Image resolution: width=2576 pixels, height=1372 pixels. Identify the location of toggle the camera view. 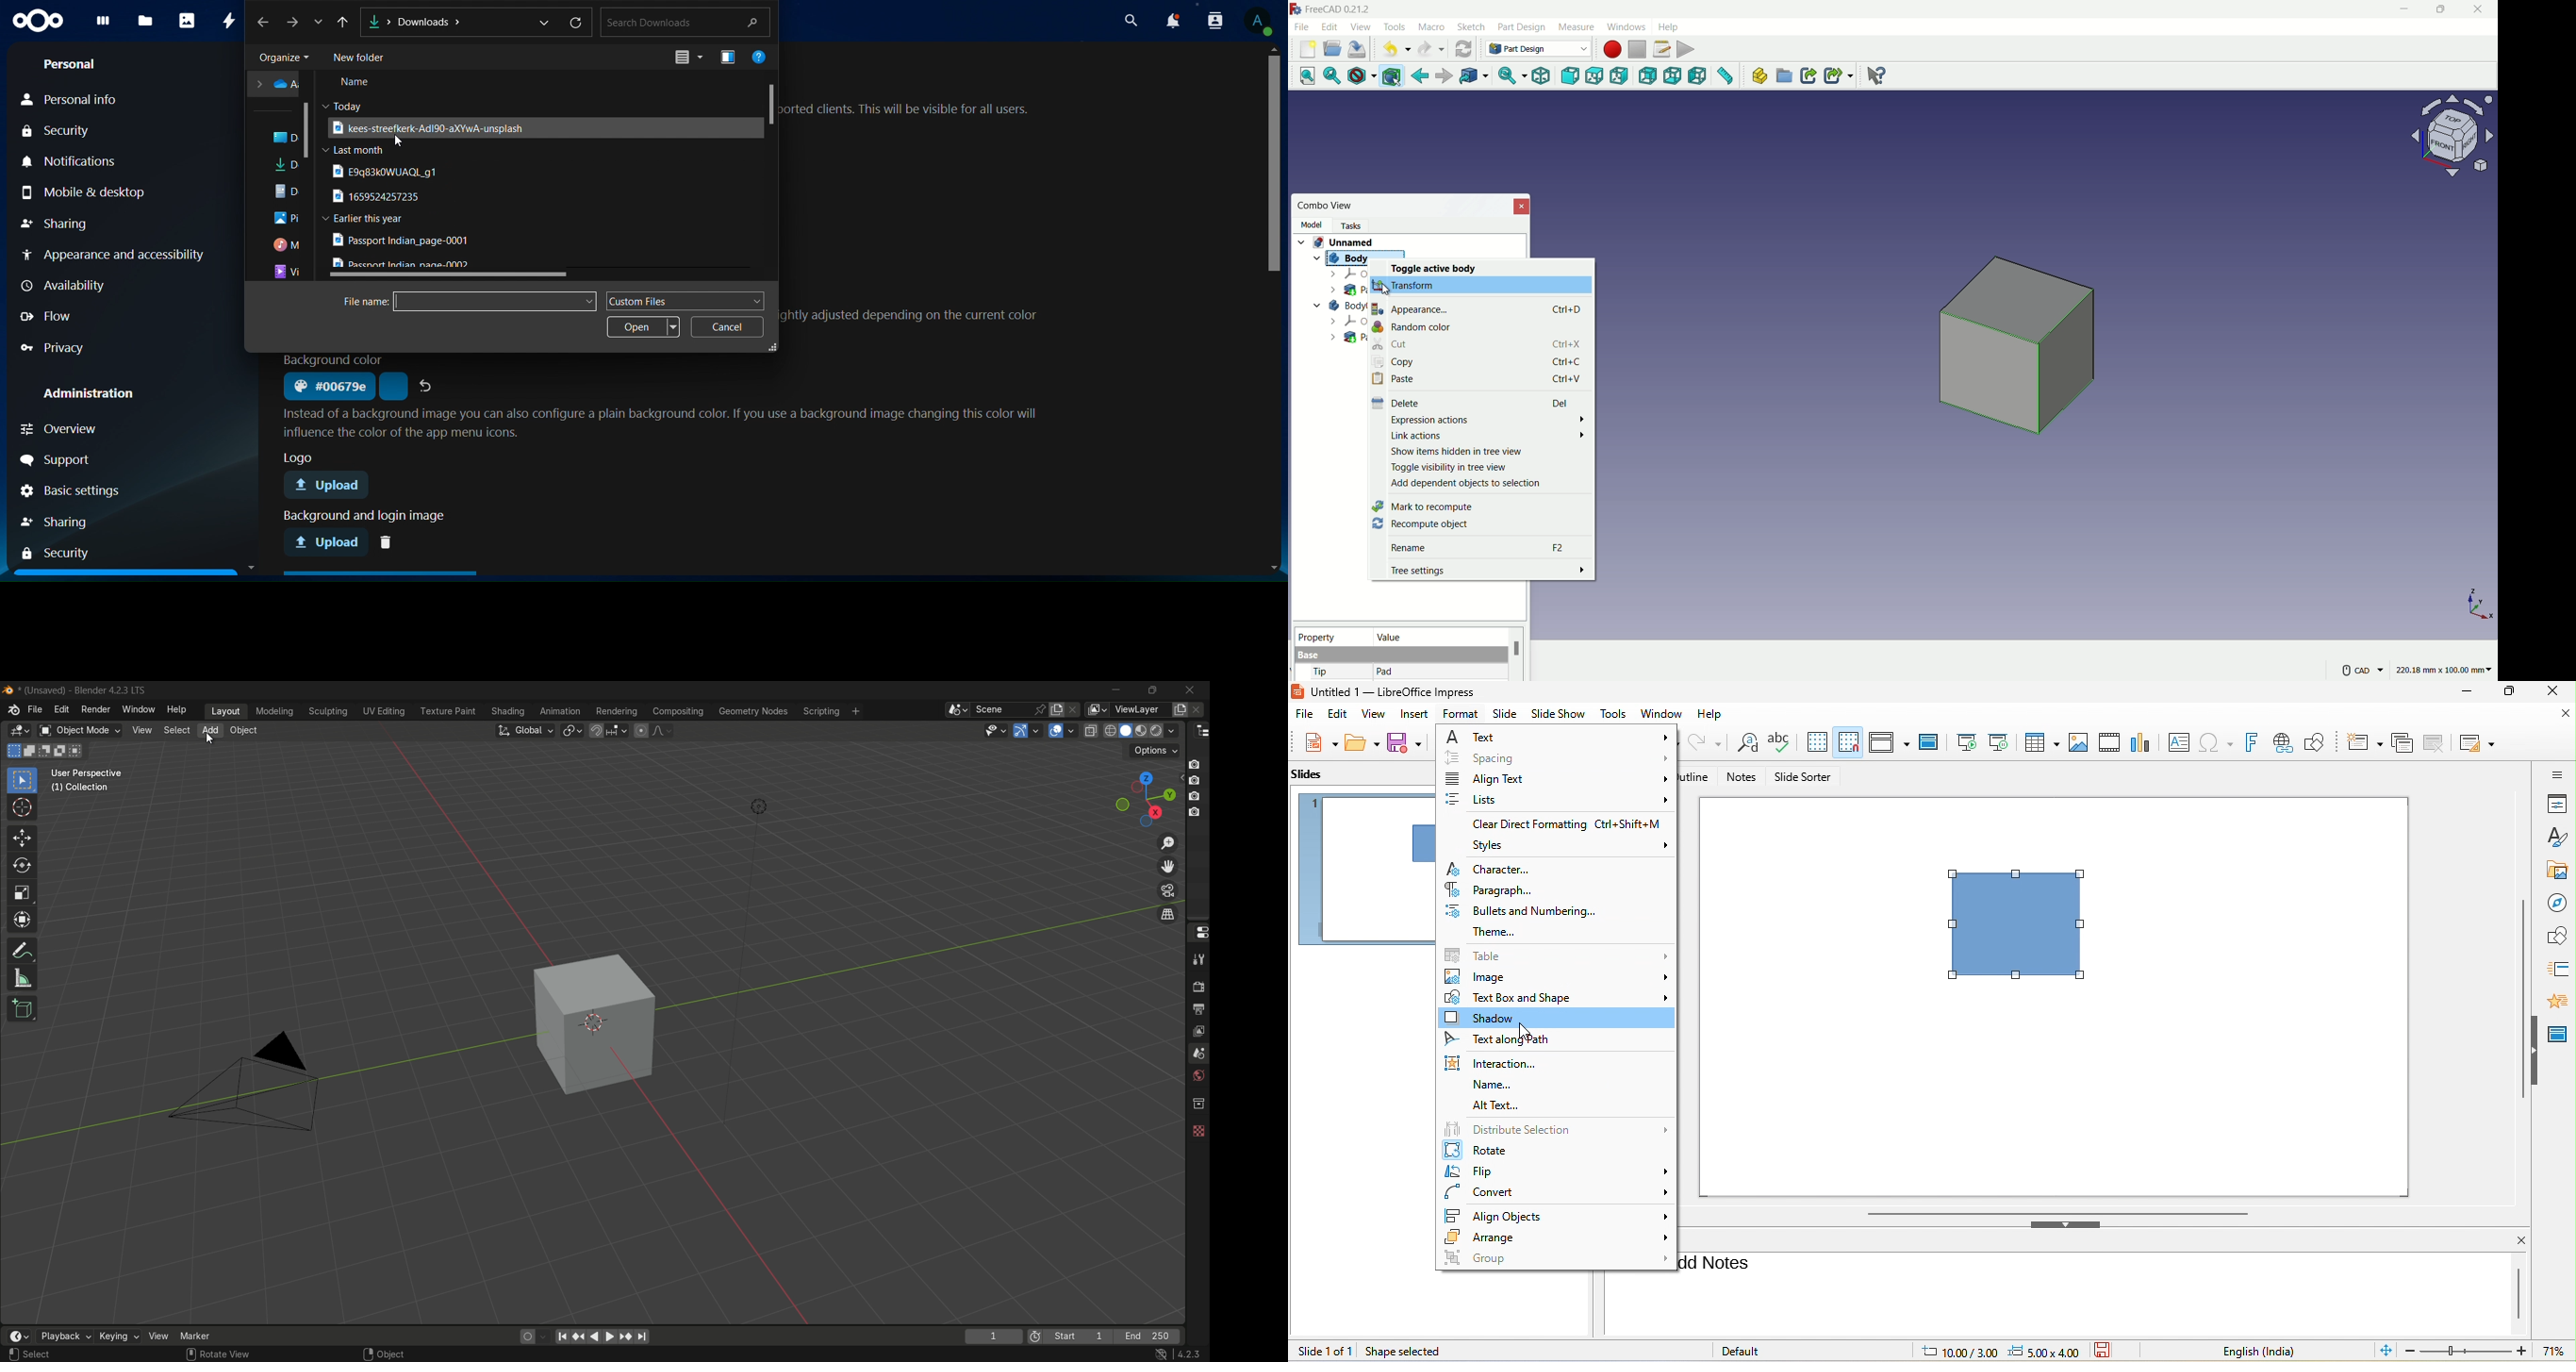
(1168, 890).